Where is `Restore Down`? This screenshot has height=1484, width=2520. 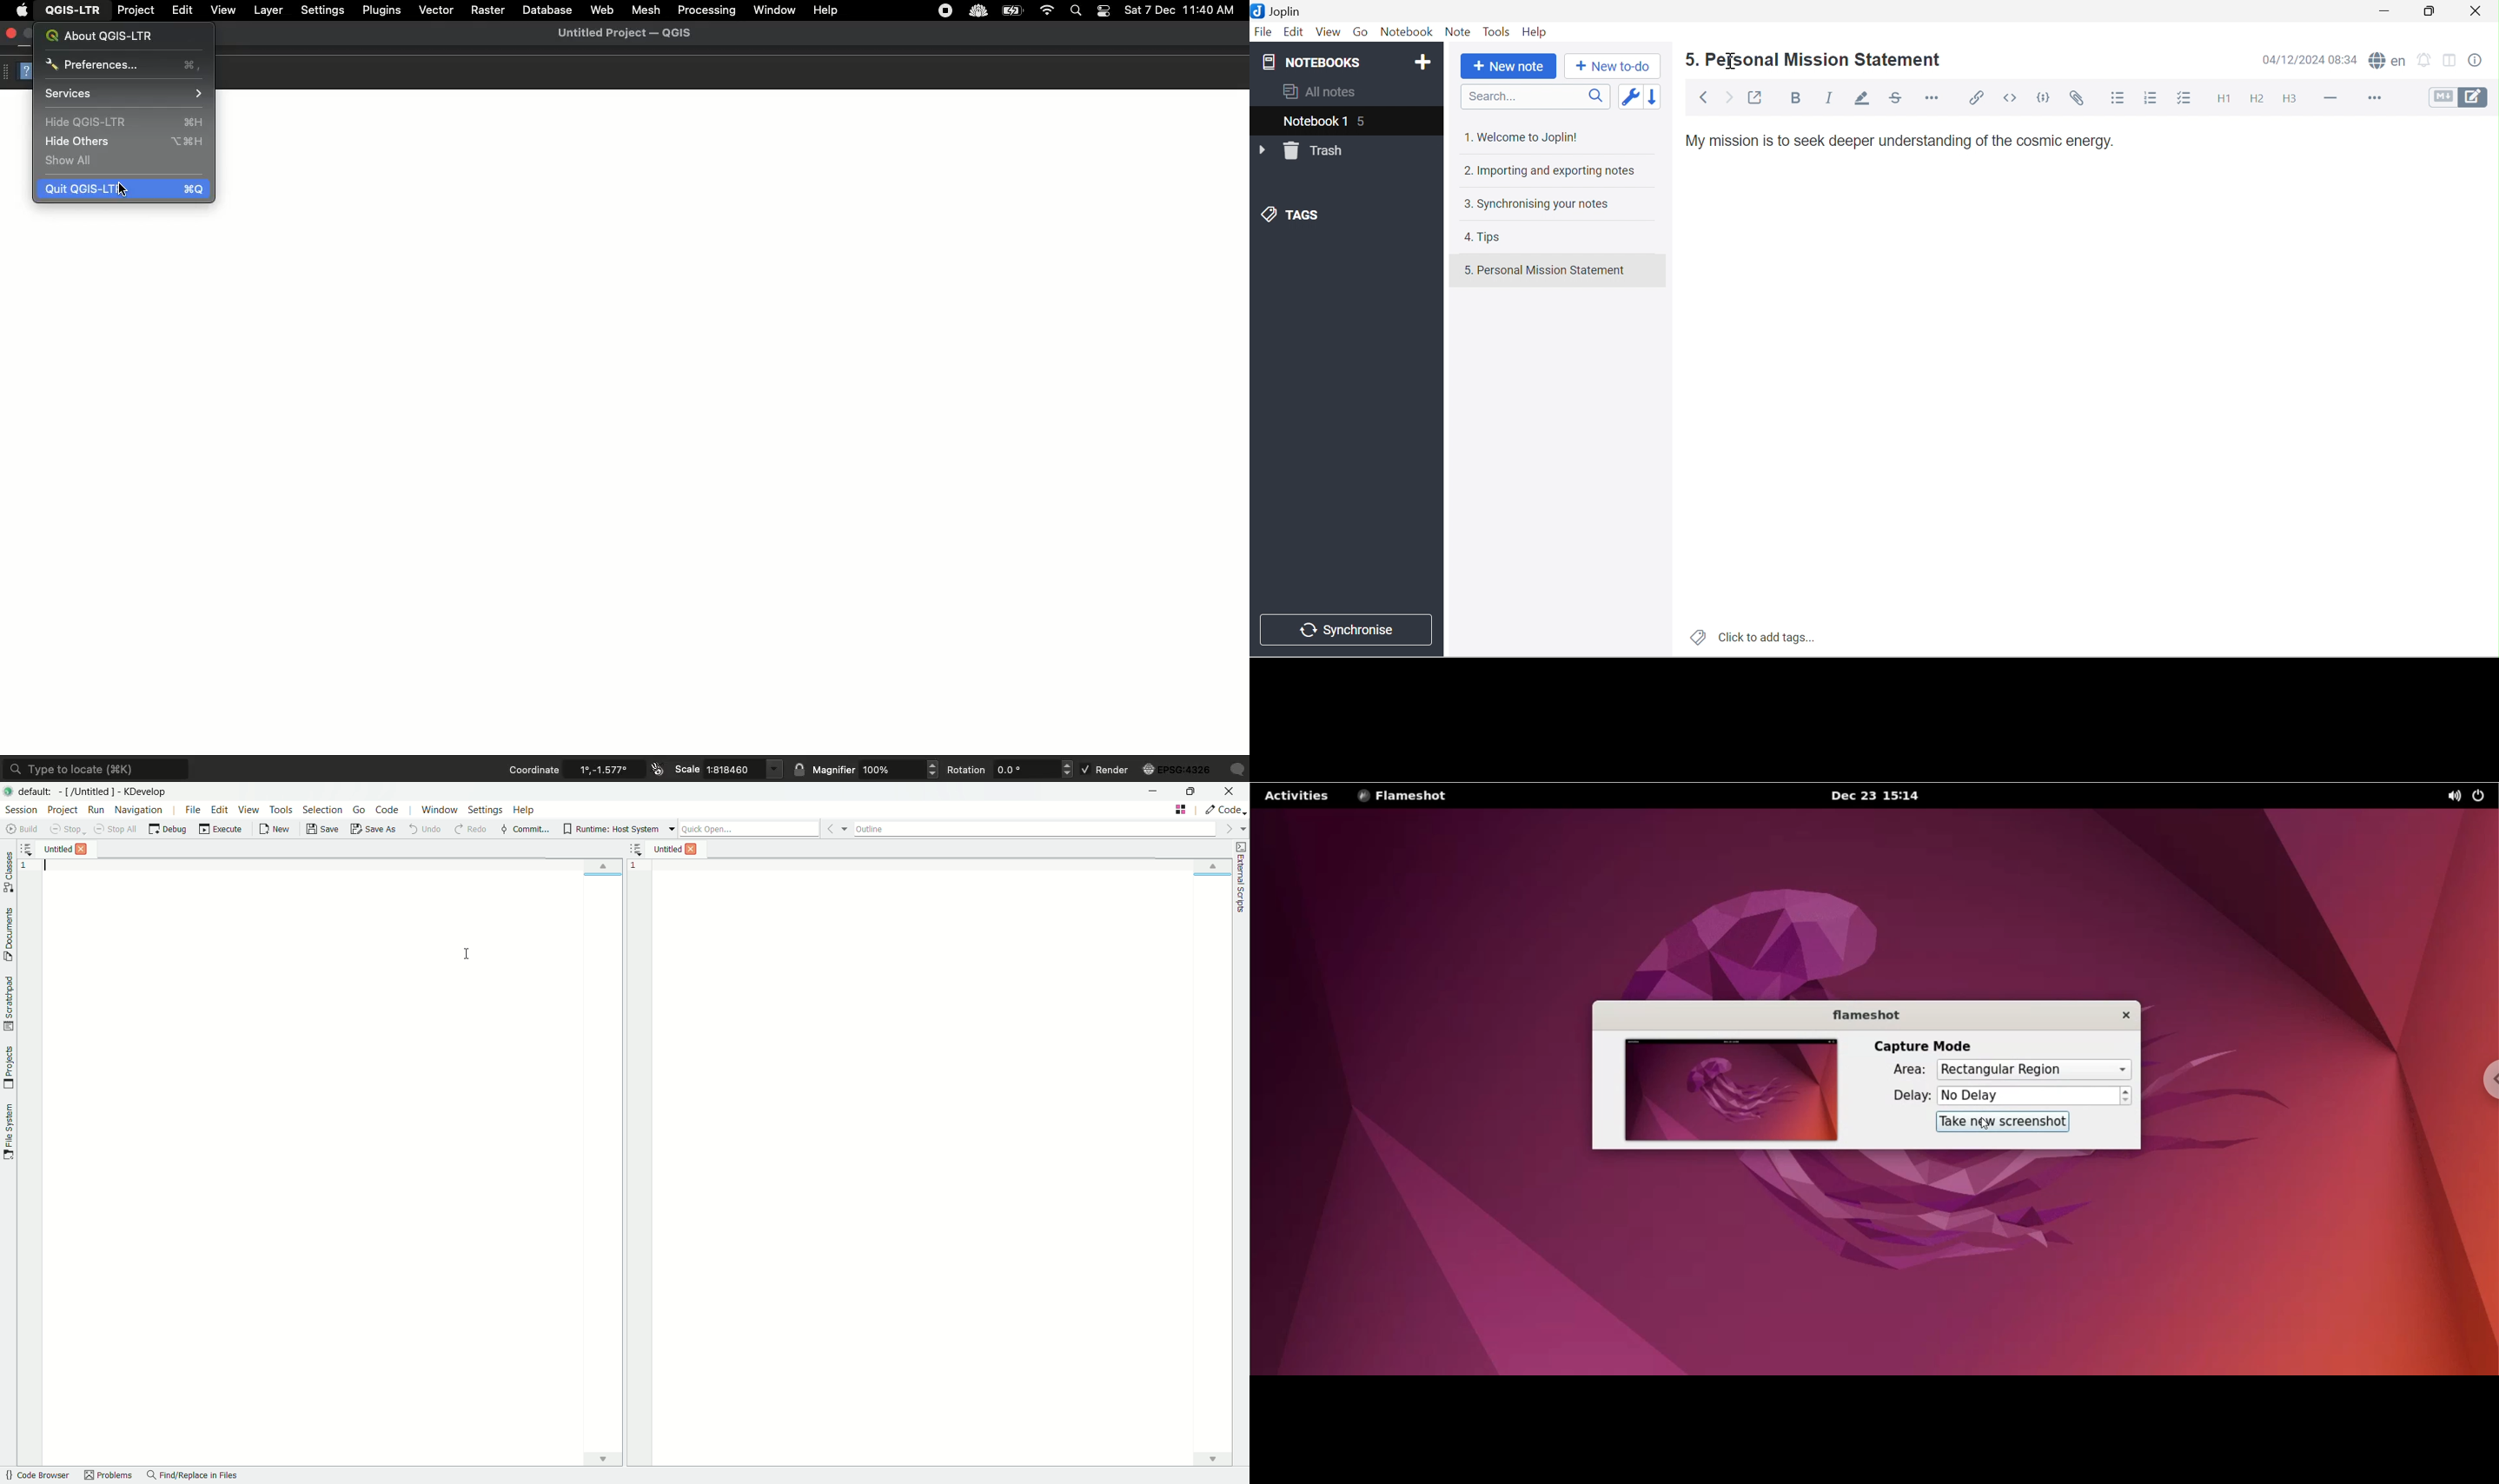
Restore Down is located at coordinates (2427, 11).